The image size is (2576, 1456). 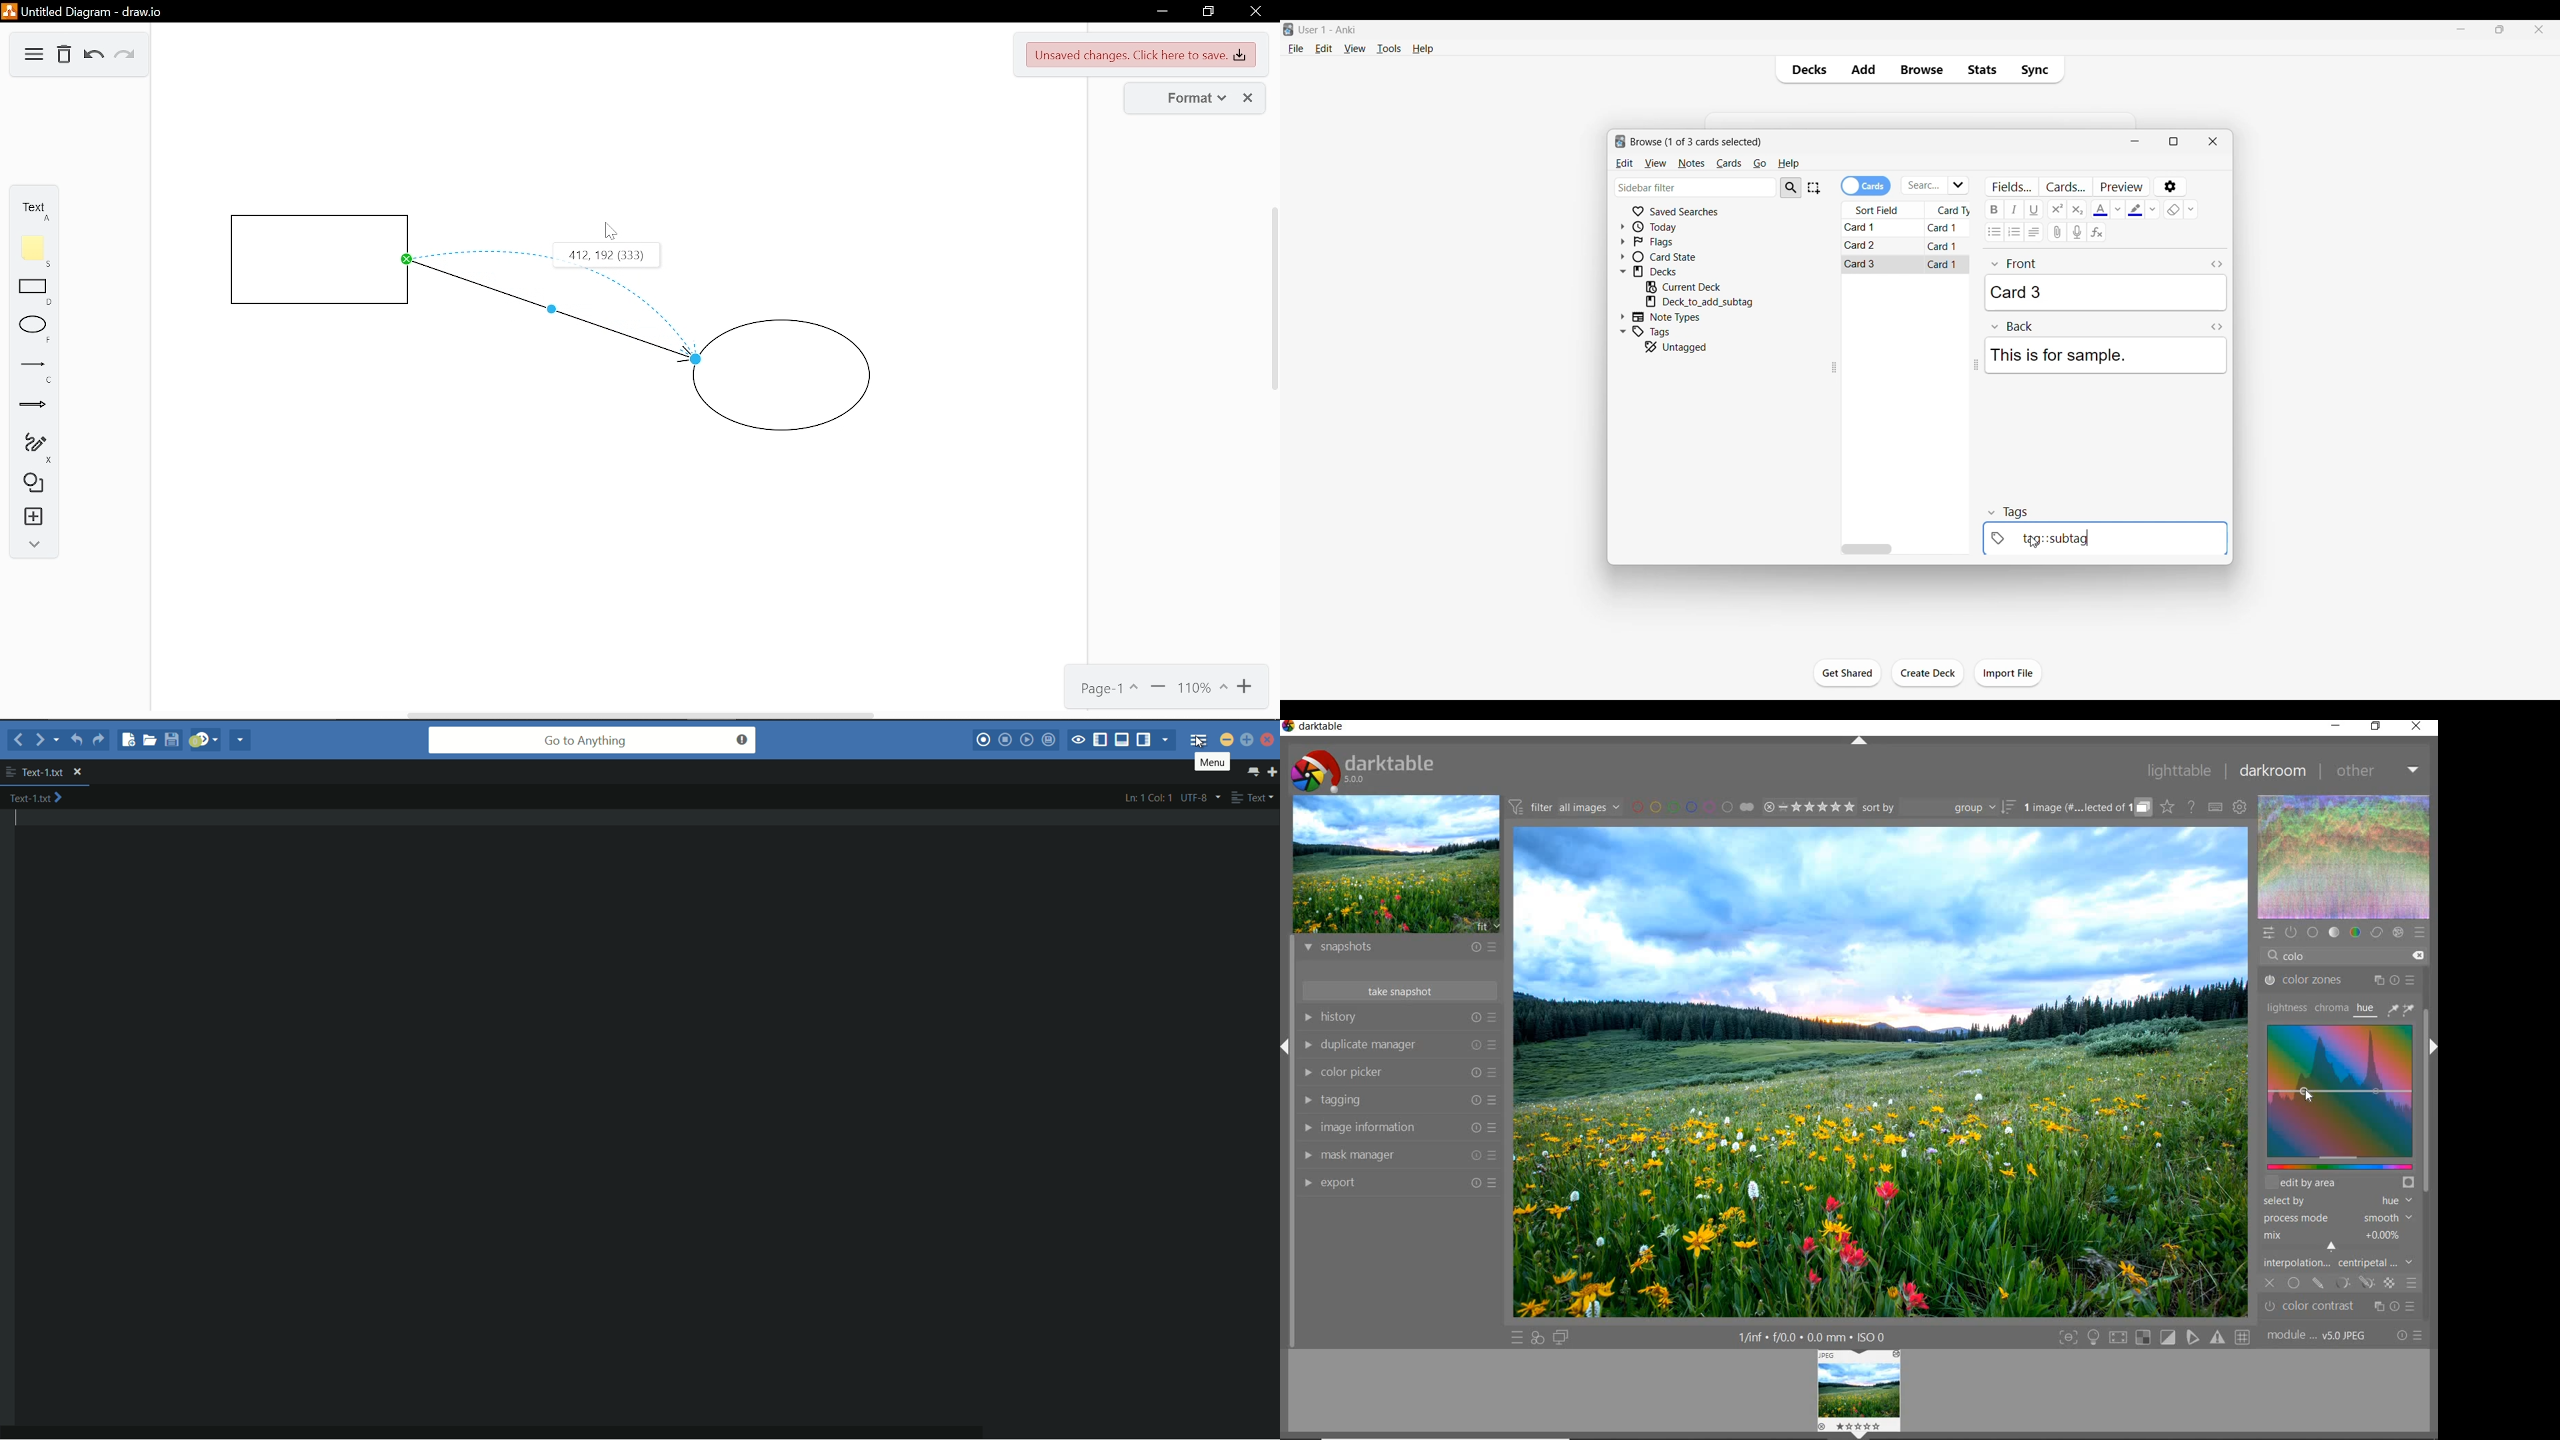 I want to click on Record audio, so click(x=2077, y=232).